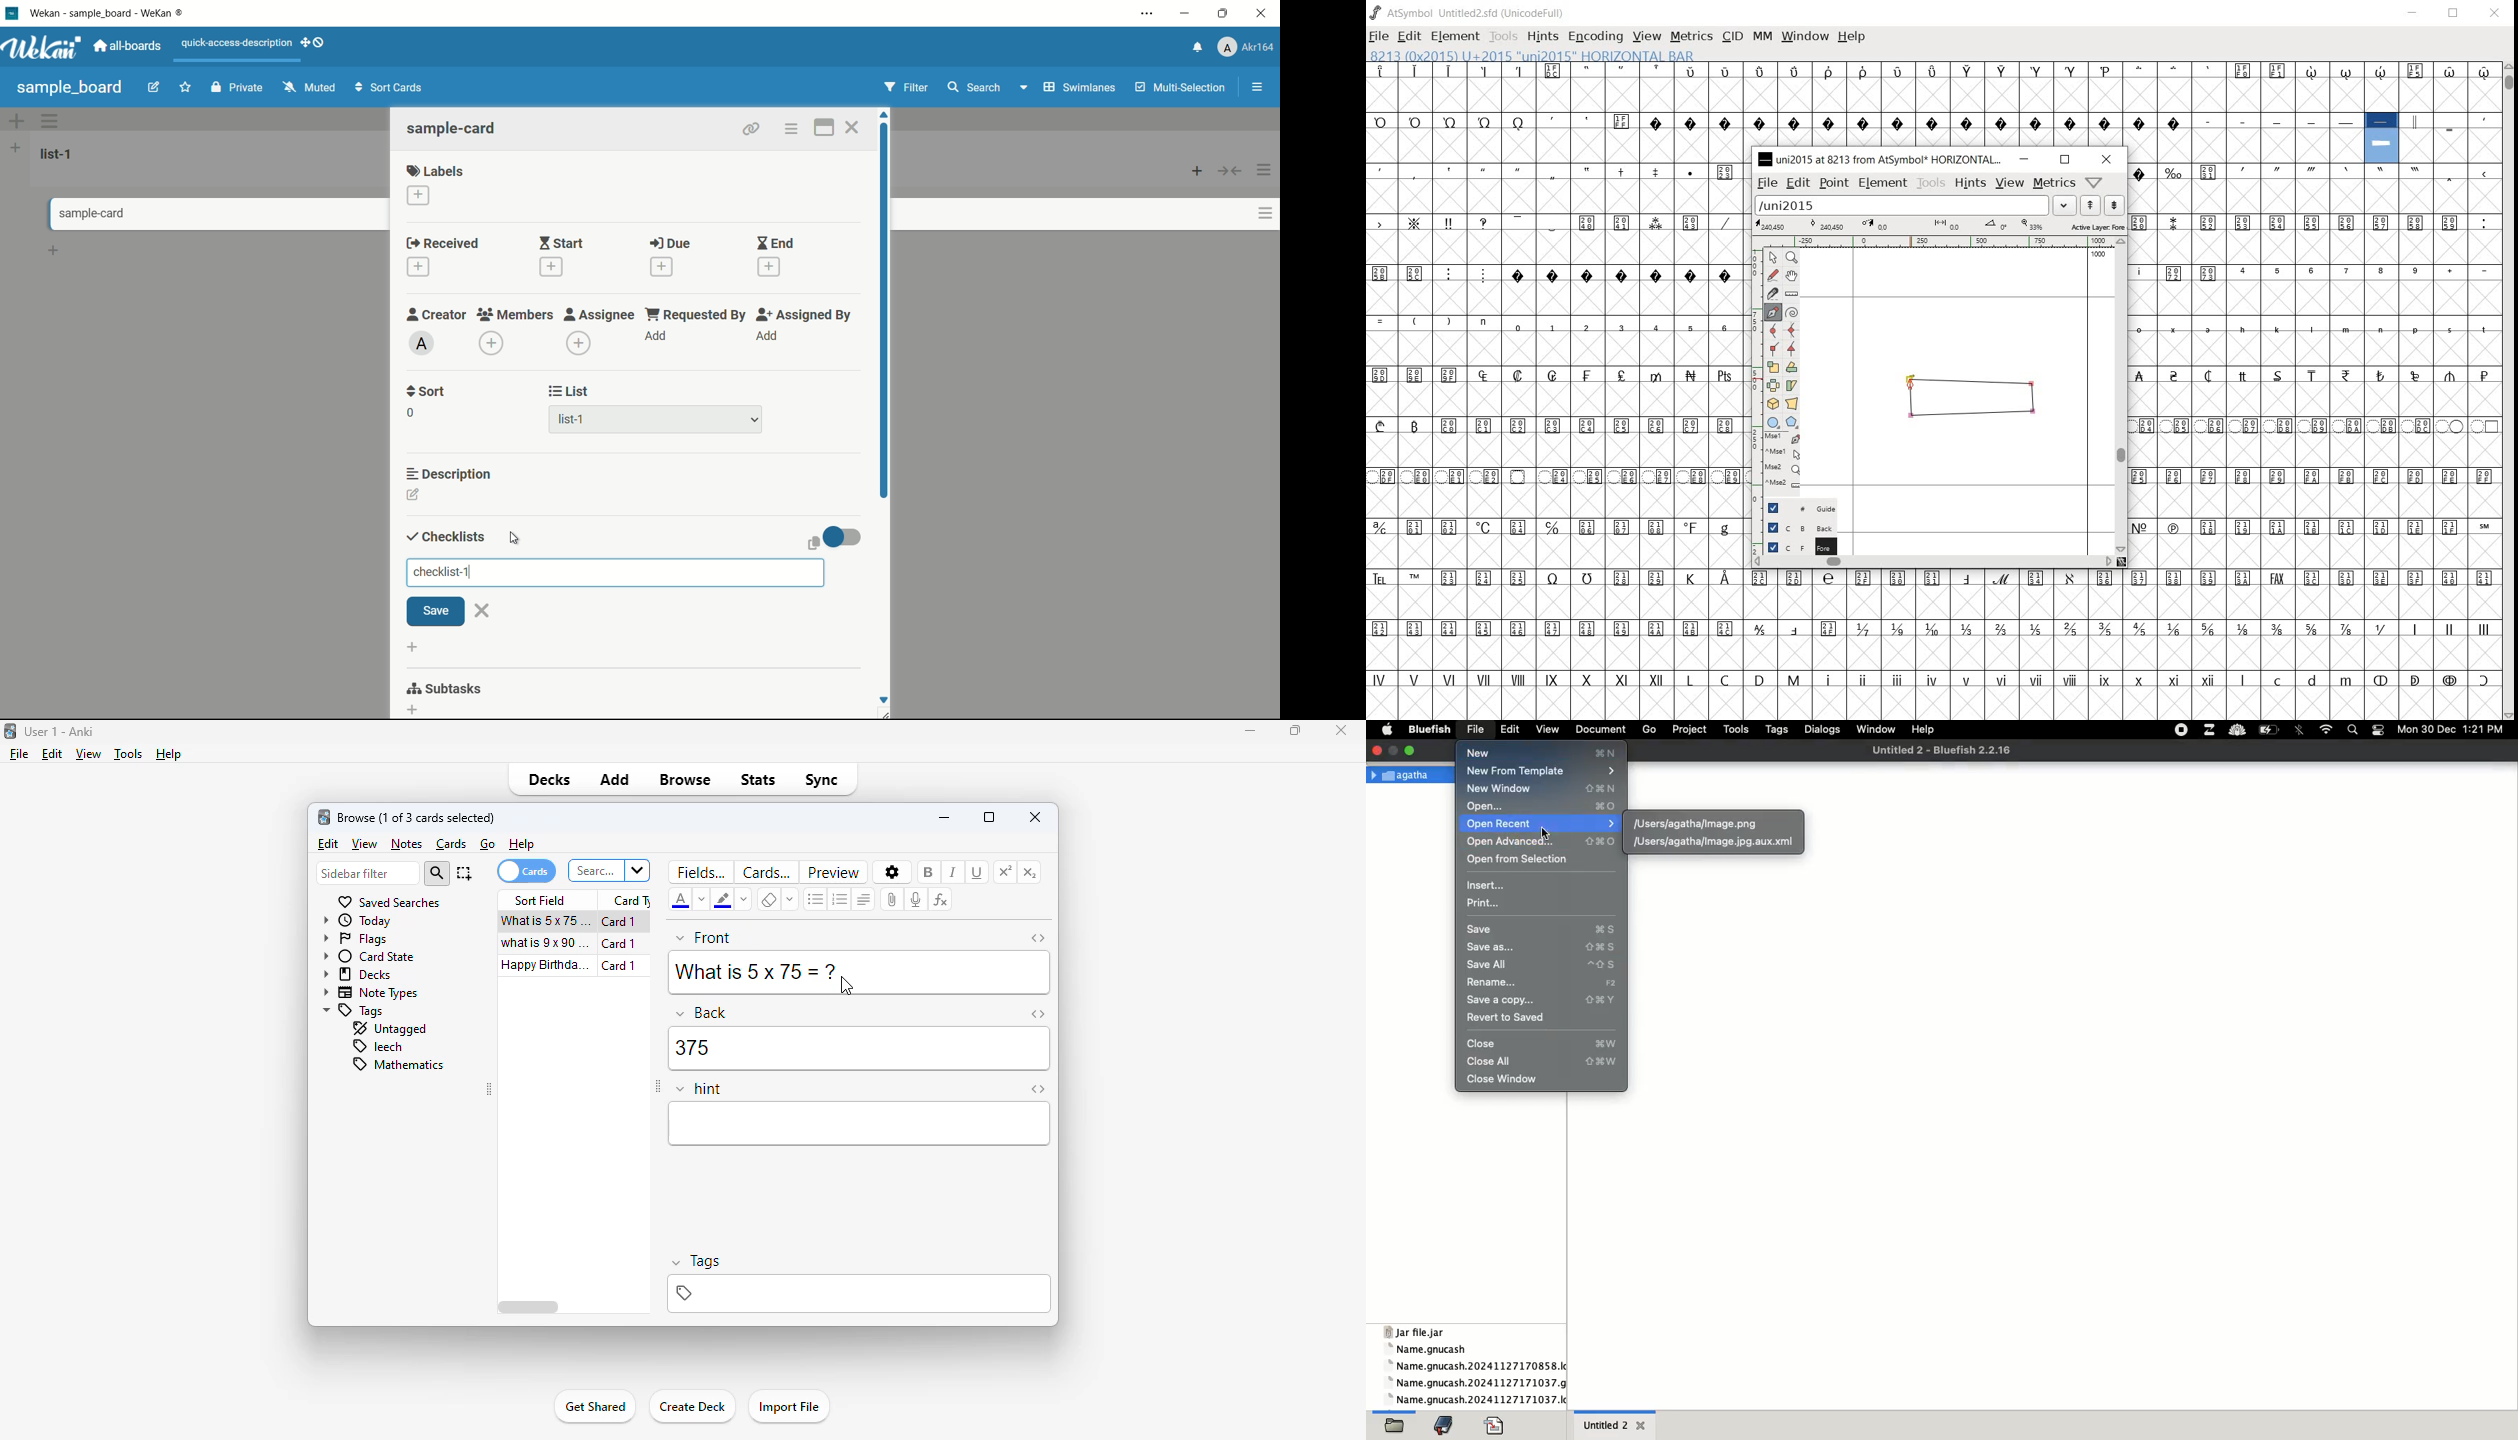 The height and width of the screenshot is (1456, 2520). What do you see at coordinates (883, 699) in the screenshot?
I see `scroll down` at bounding box center [883, 699].